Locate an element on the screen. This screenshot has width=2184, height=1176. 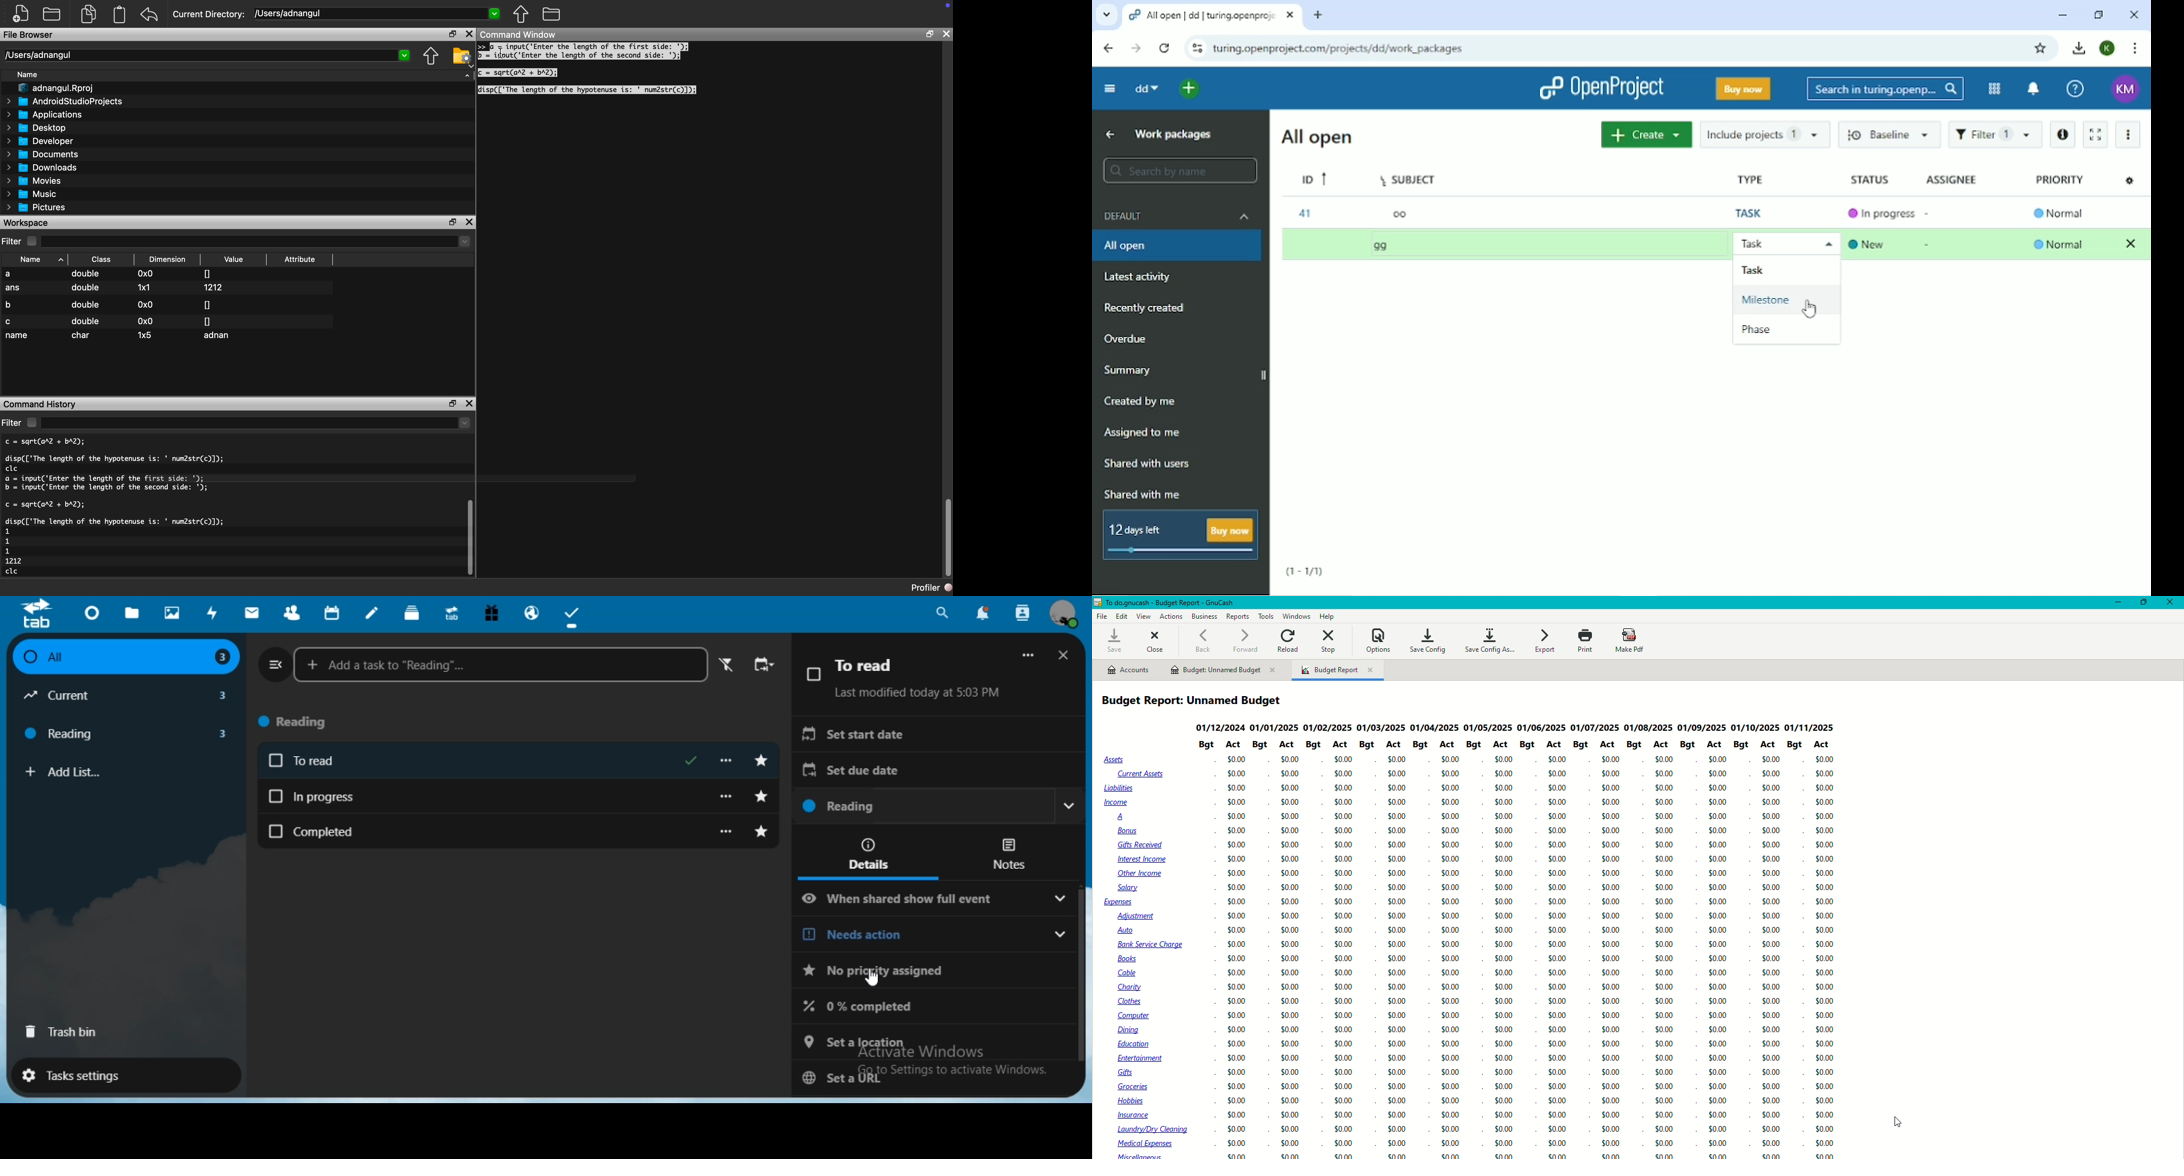
gg is located at coordinates (1385, 247).